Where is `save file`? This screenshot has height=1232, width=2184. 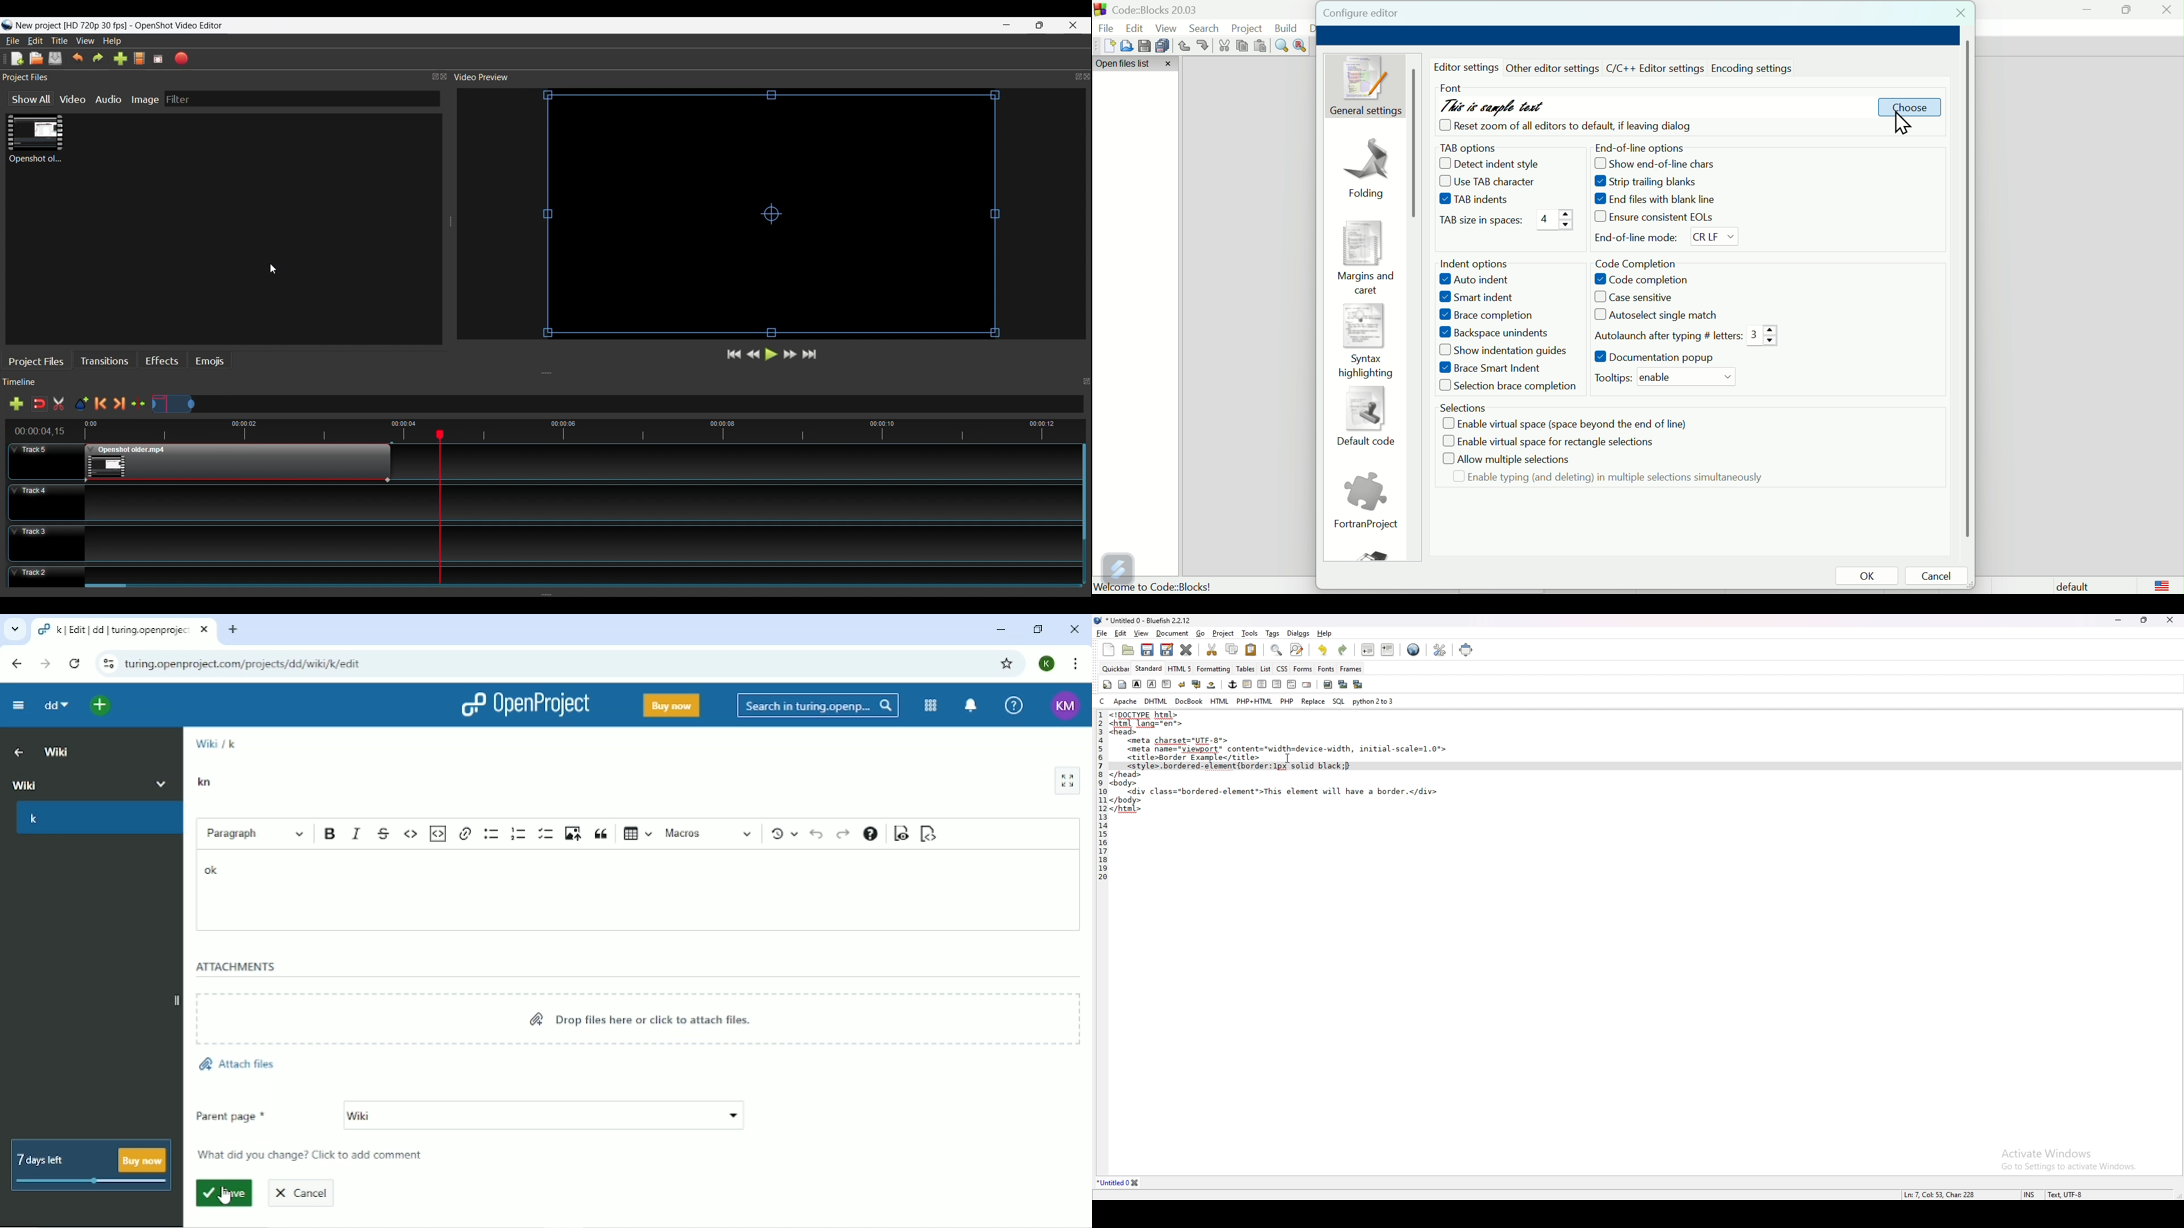 save file is located at coordinates (1146, 650).